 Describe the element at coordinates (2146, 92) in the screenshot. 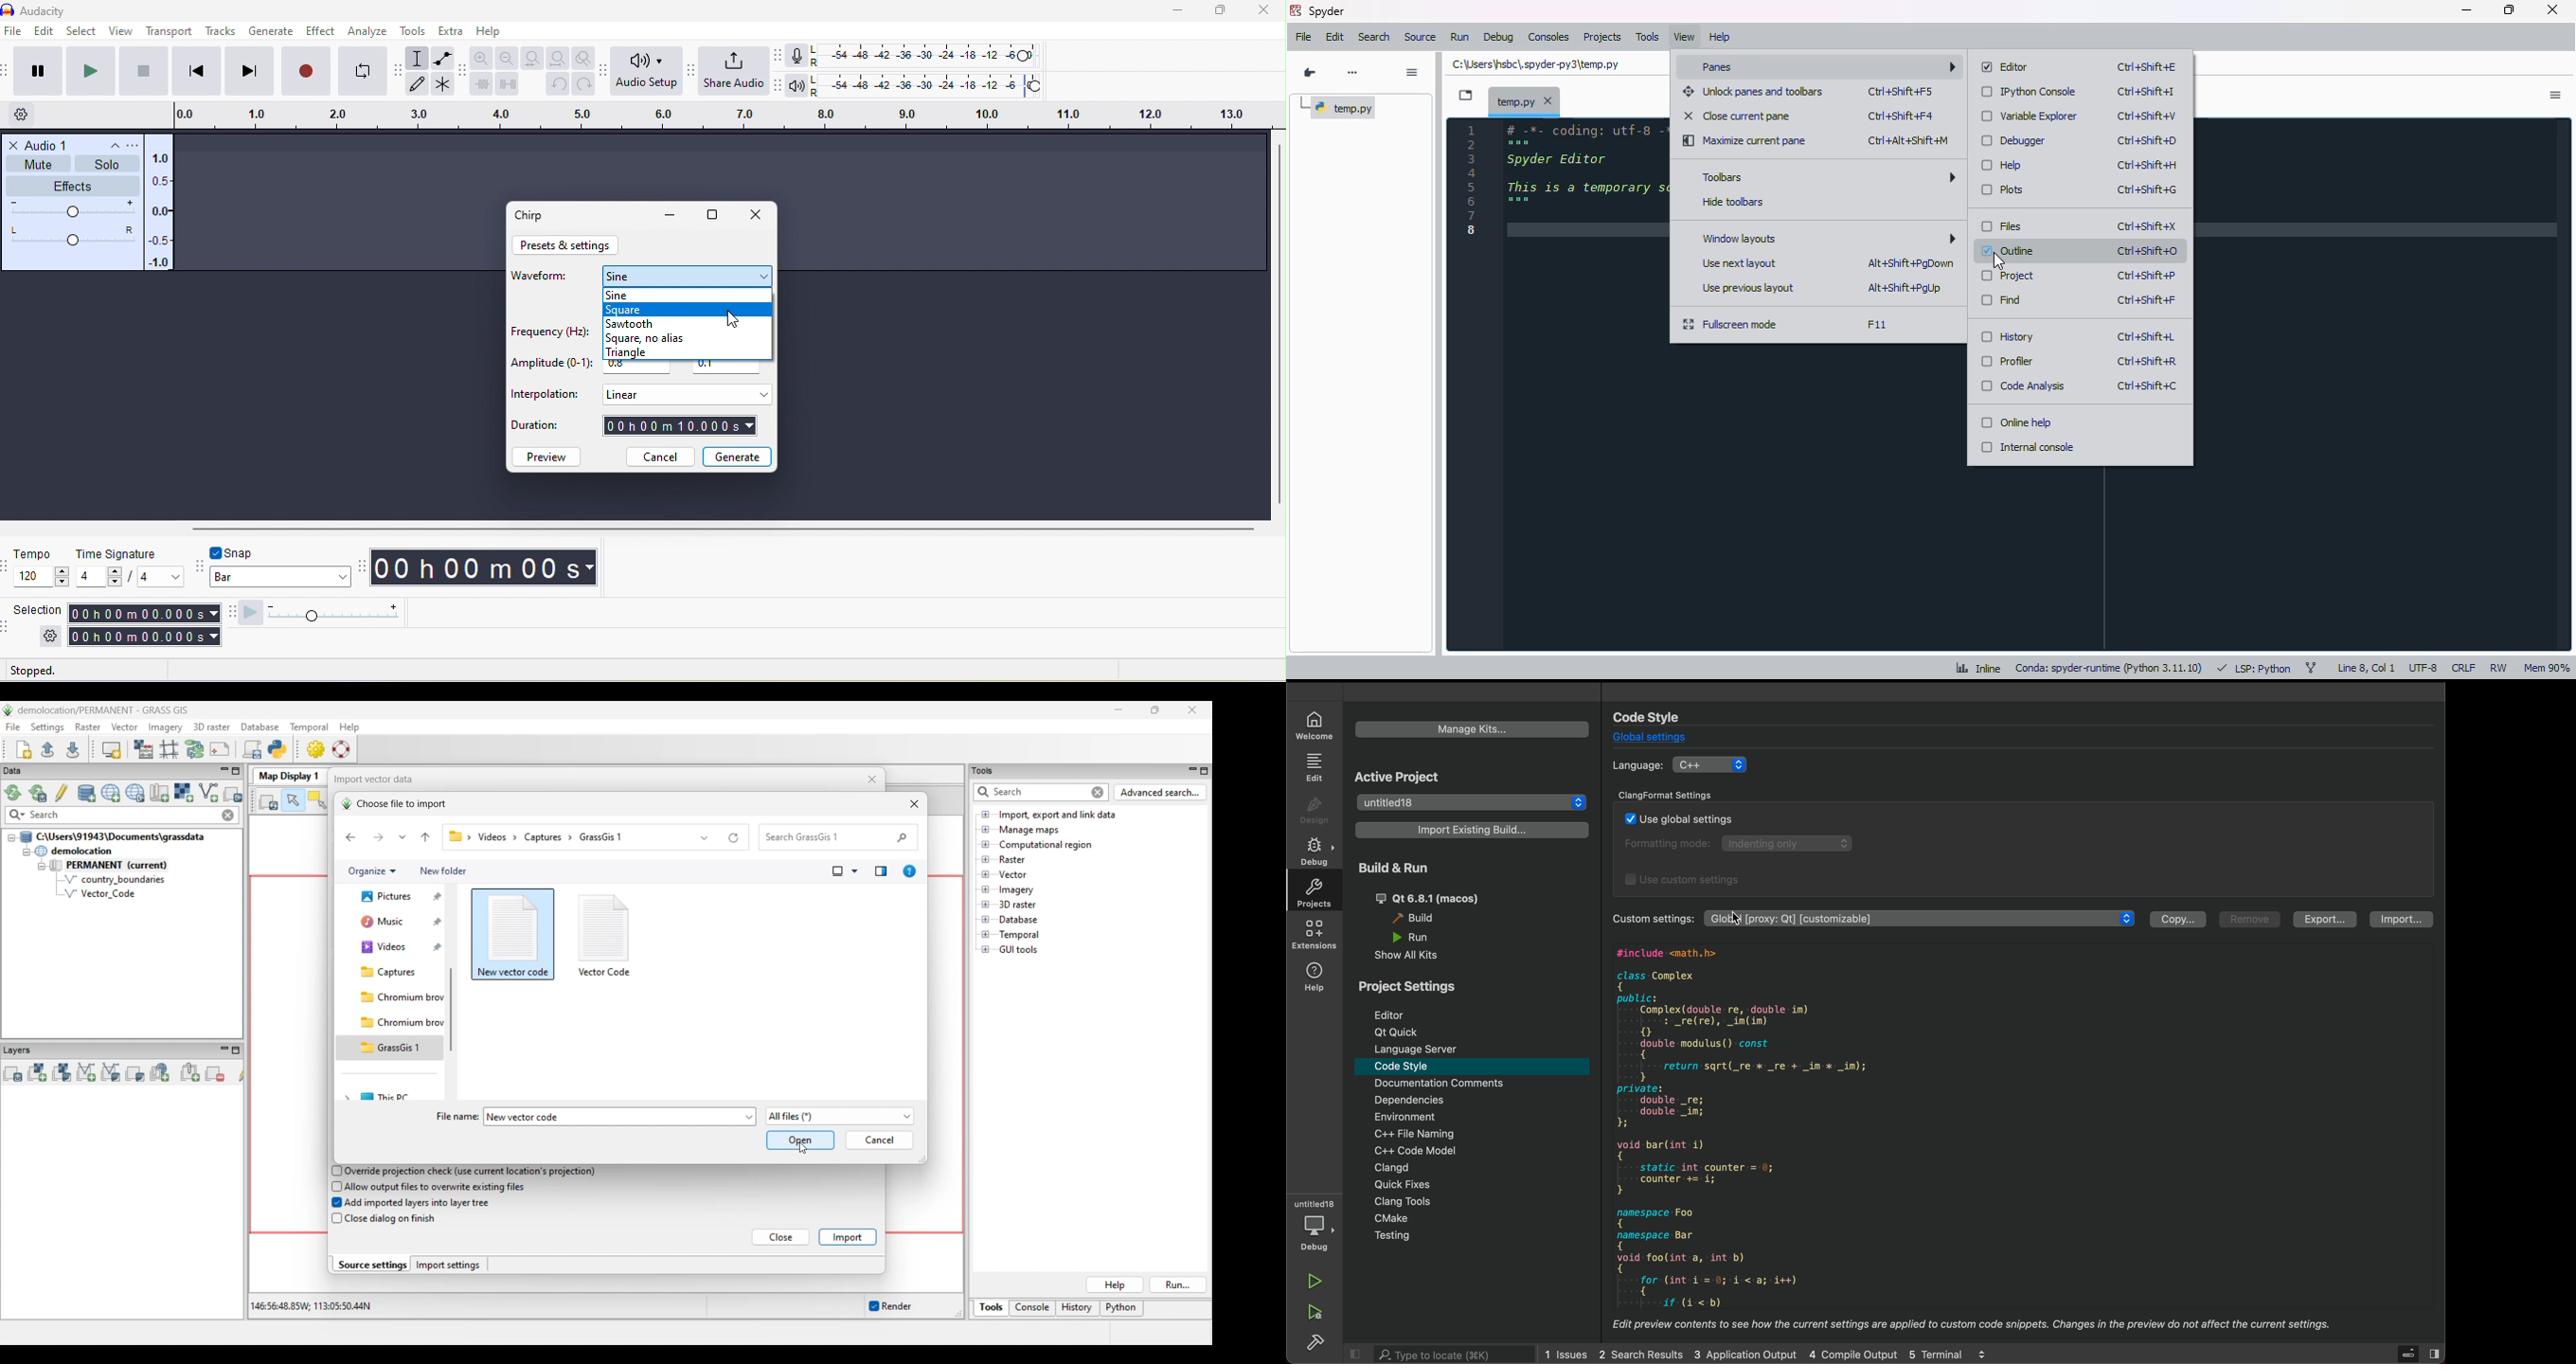

I see `shortcut for IPython console` at that location.